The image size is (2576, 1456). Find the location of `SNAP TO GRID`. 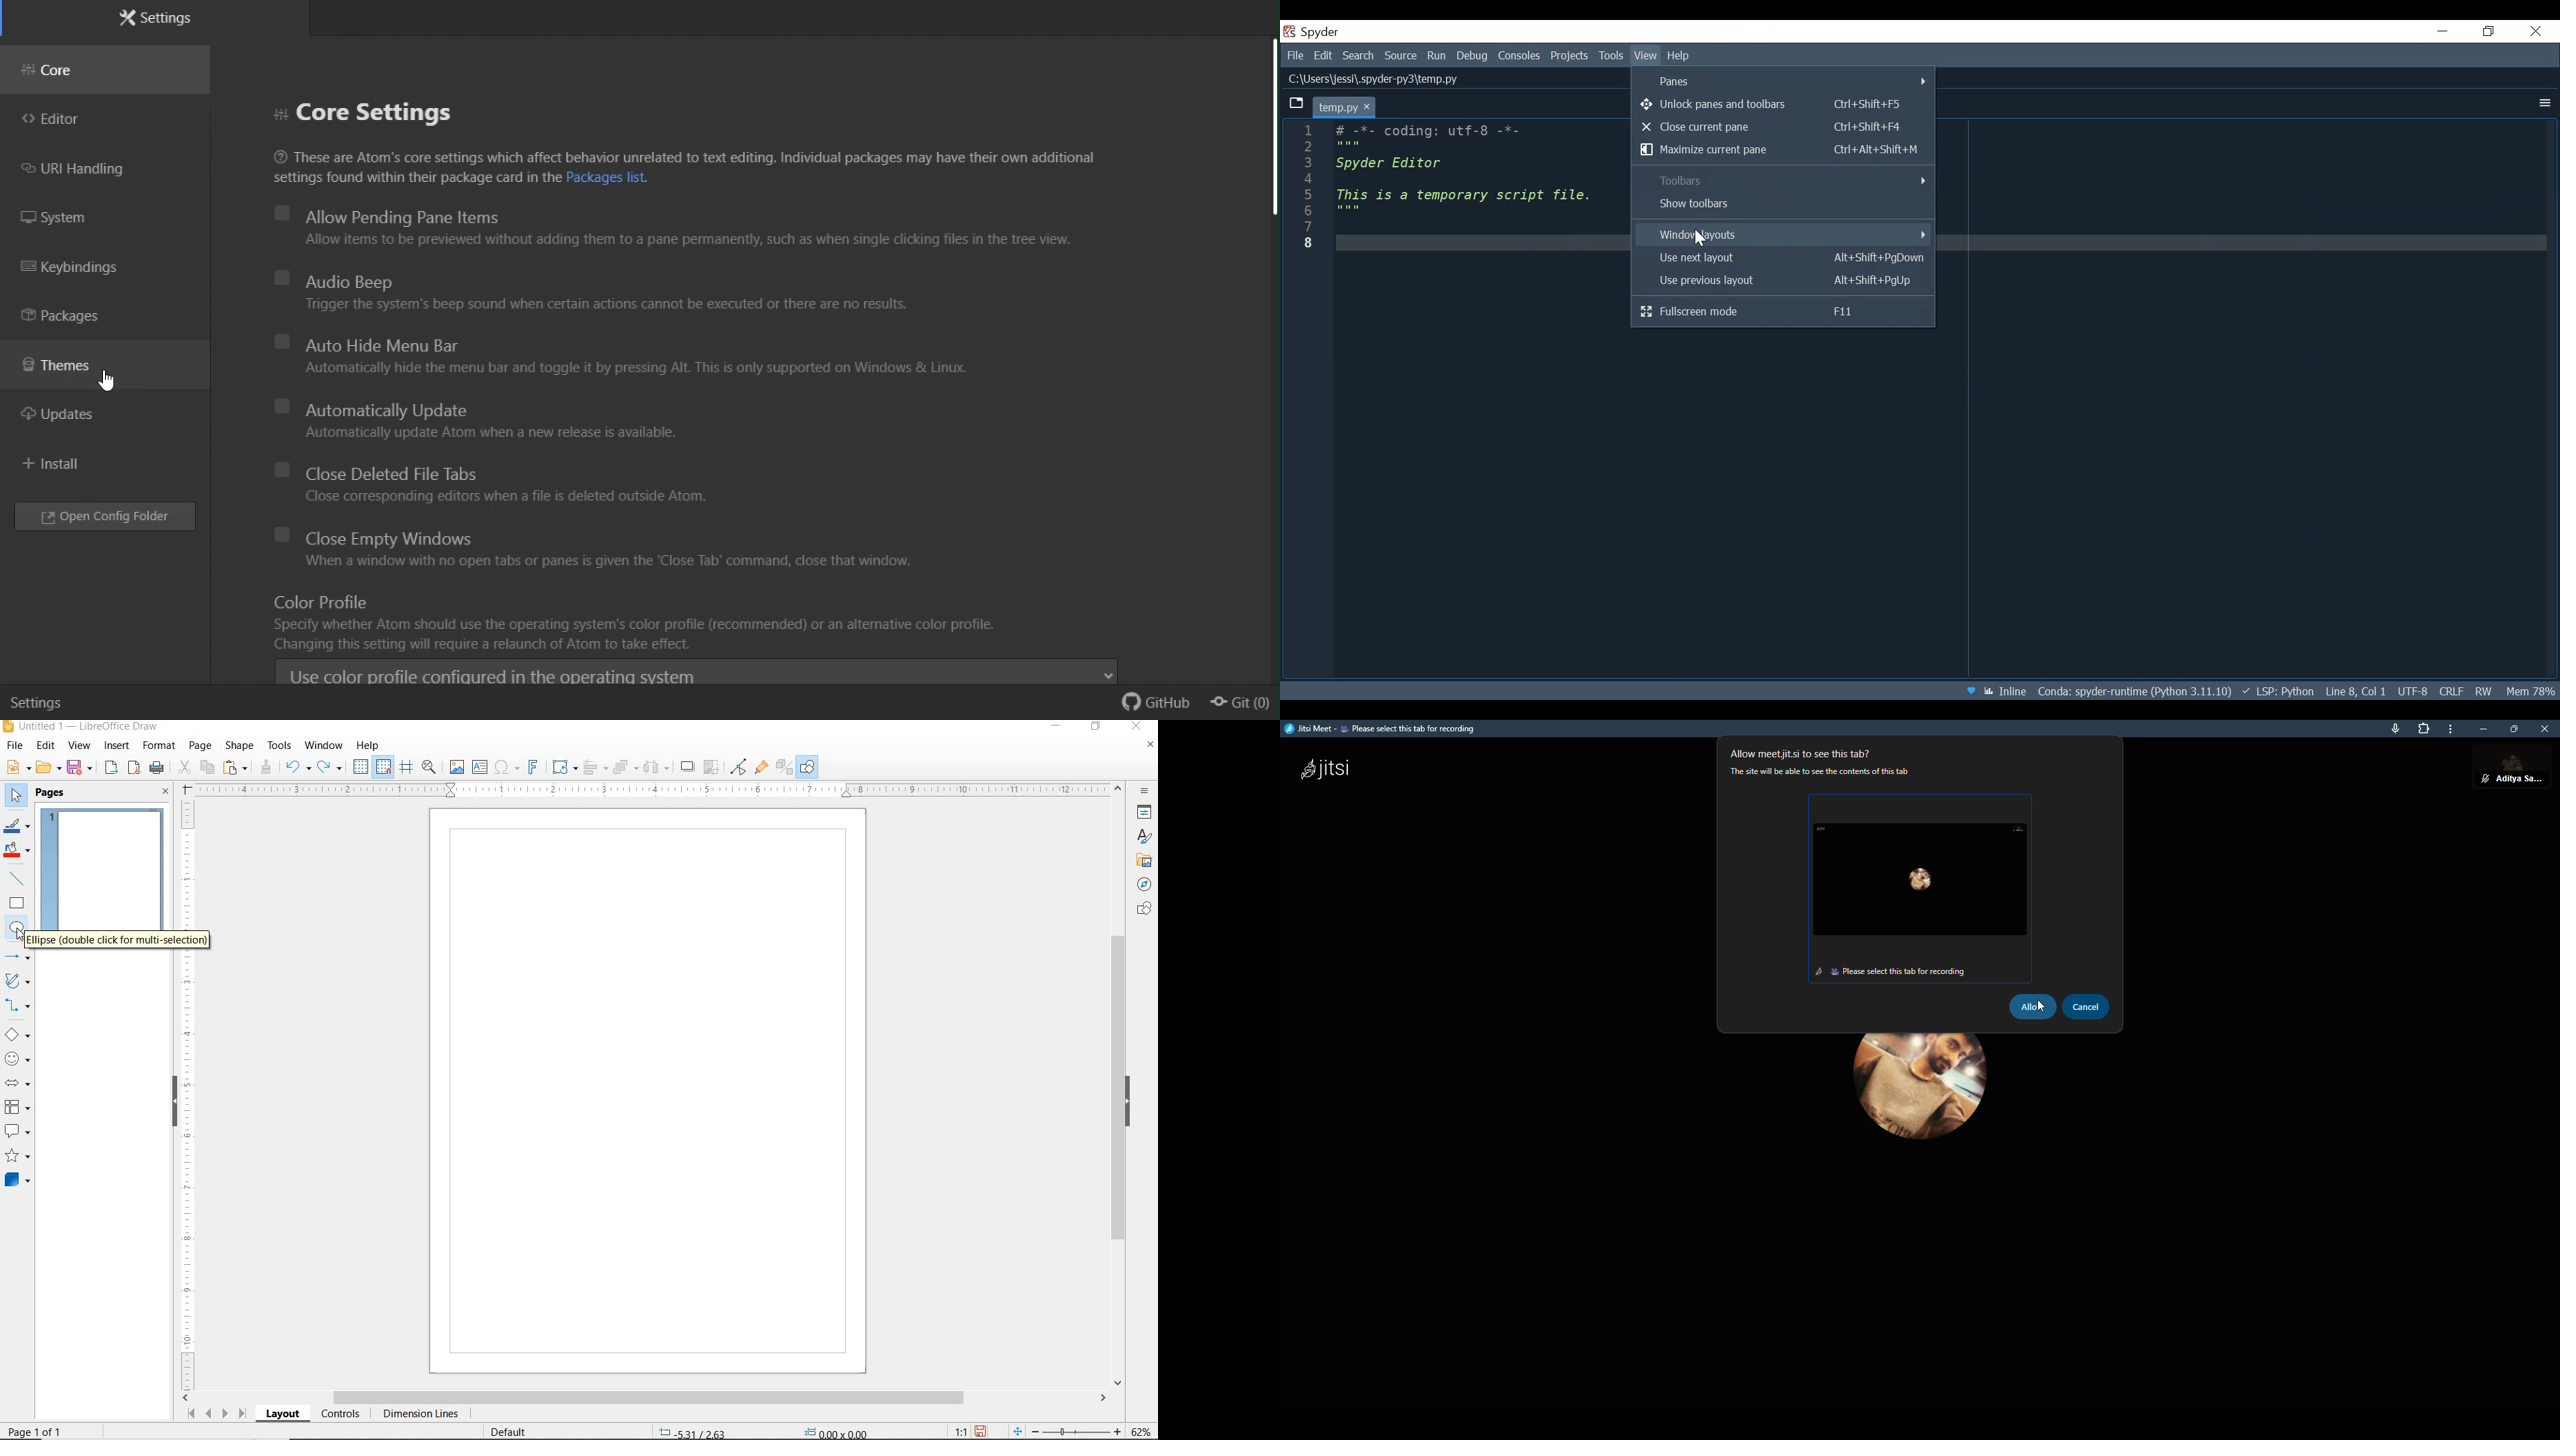

SNAP TO GRID is located at coordinates (383, 767).